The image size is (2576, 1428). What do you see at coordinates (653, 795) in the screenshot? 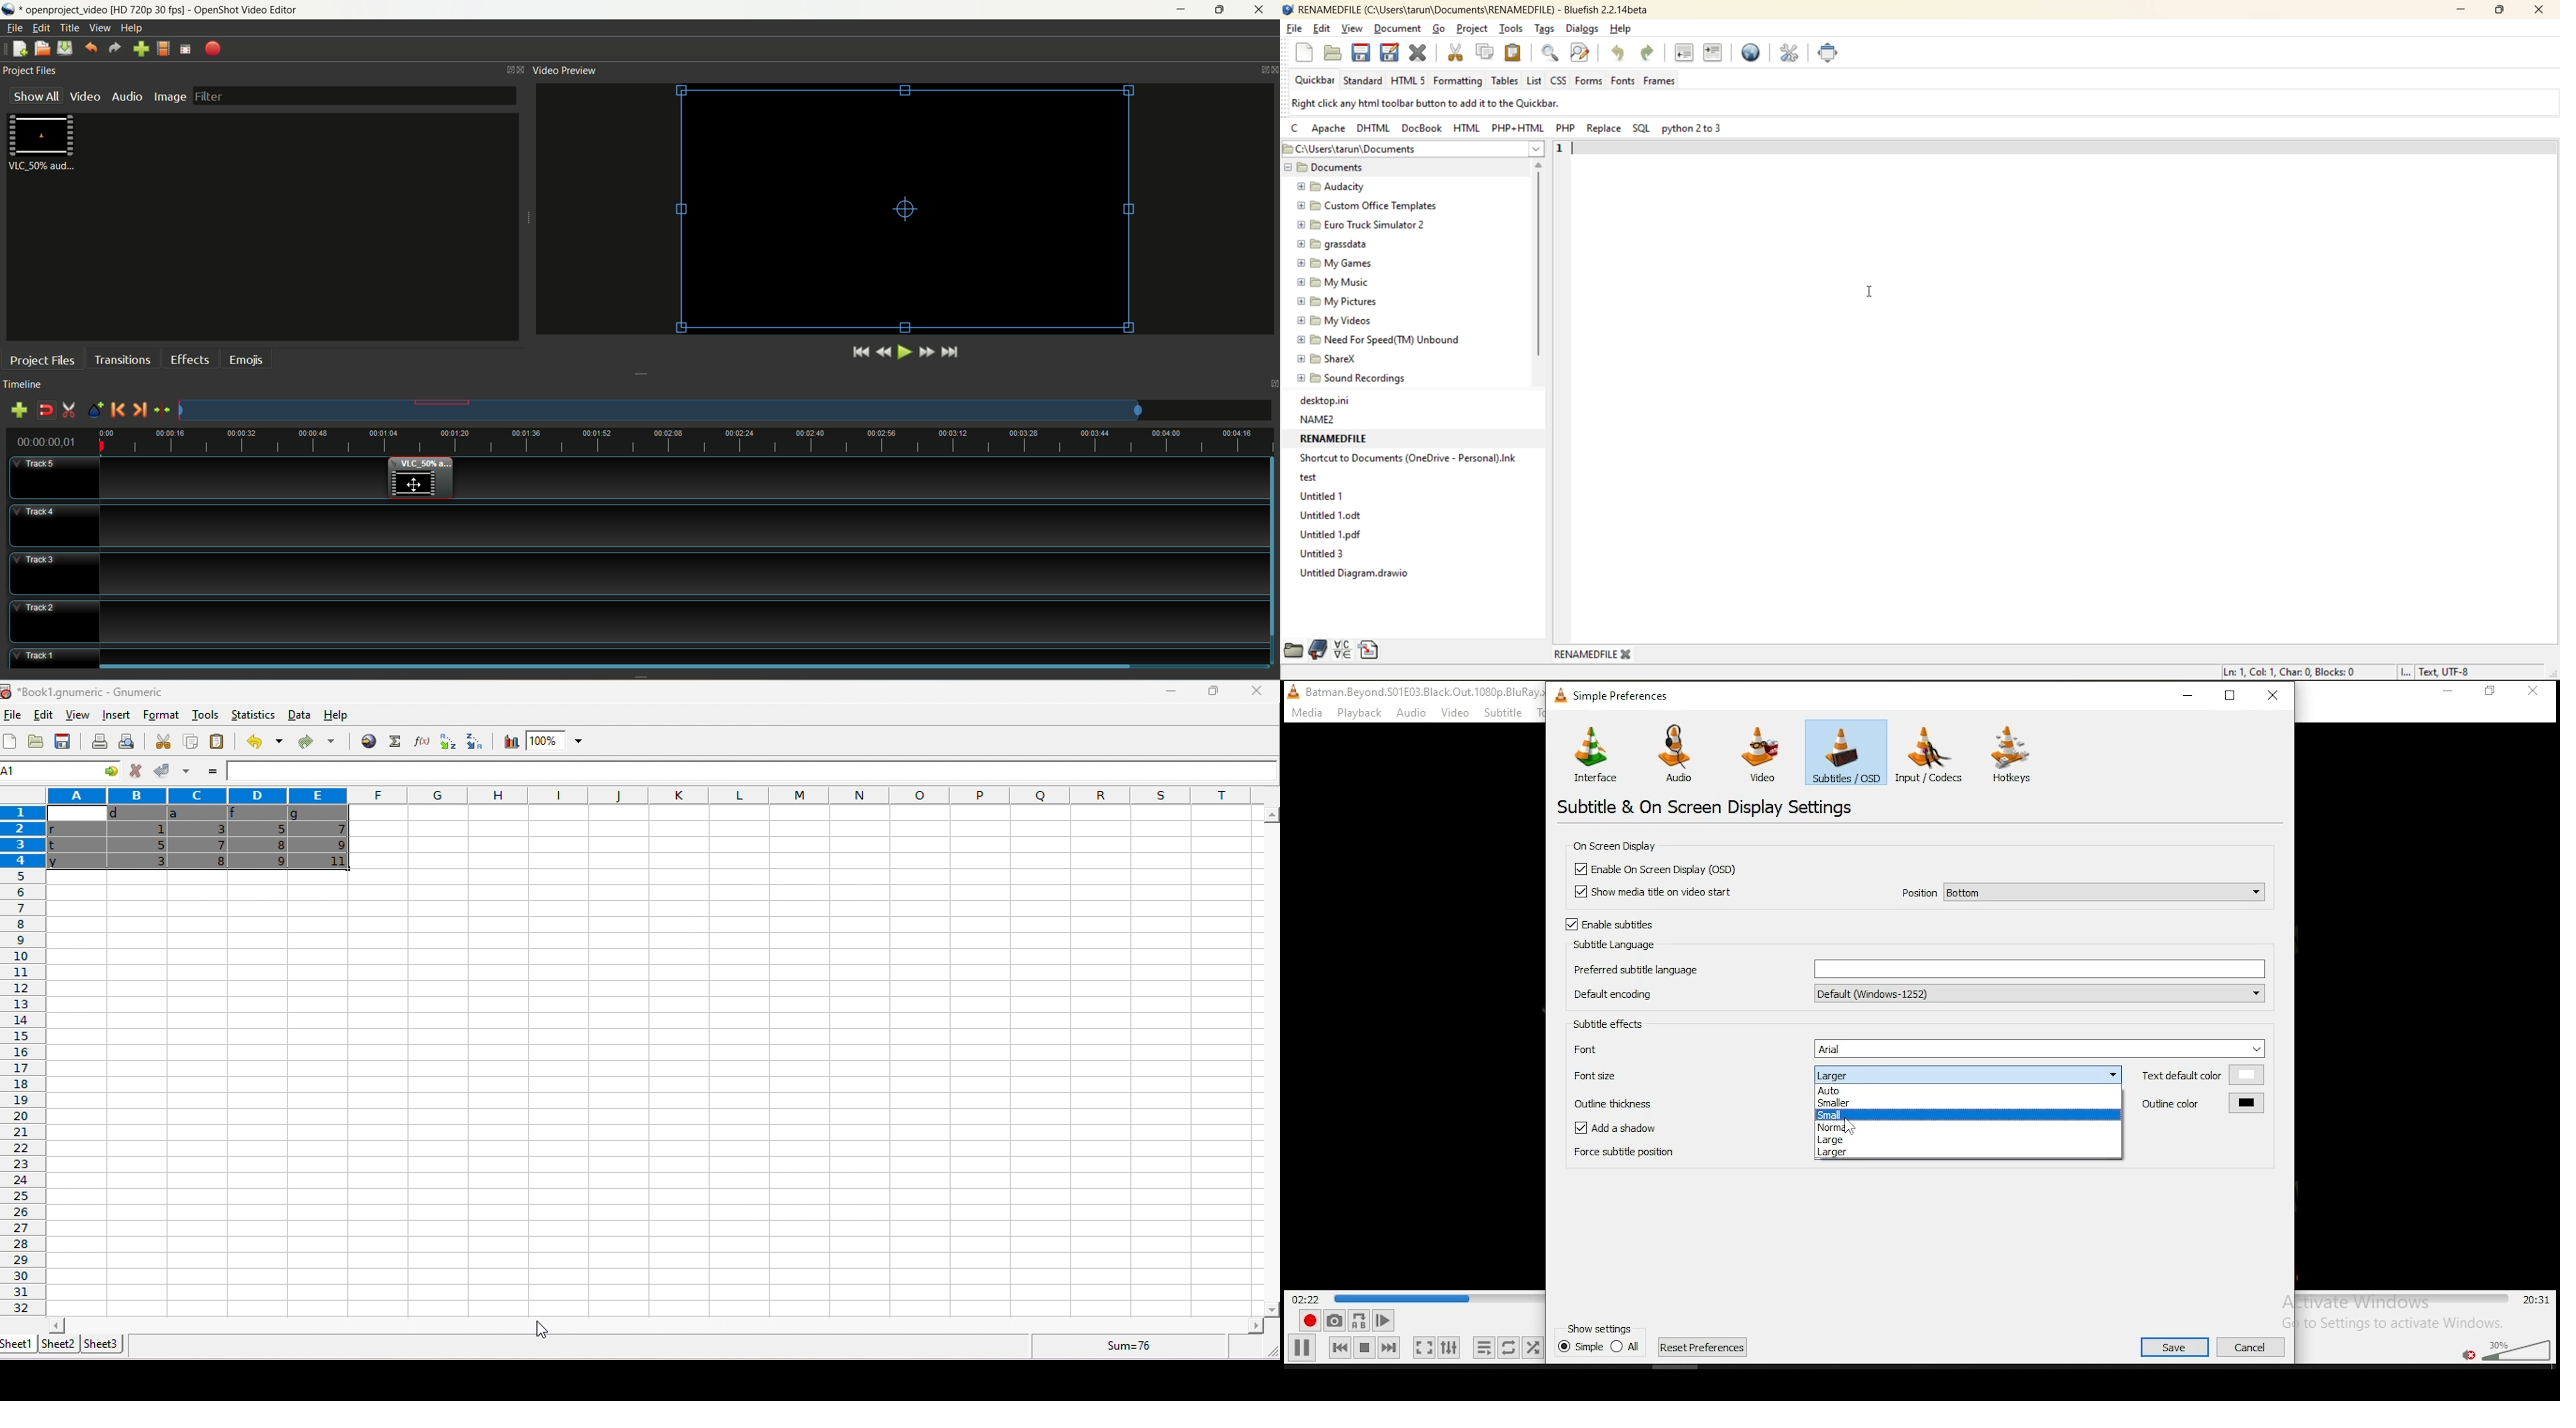
I see `column headings` at bounding box center [653, 795].